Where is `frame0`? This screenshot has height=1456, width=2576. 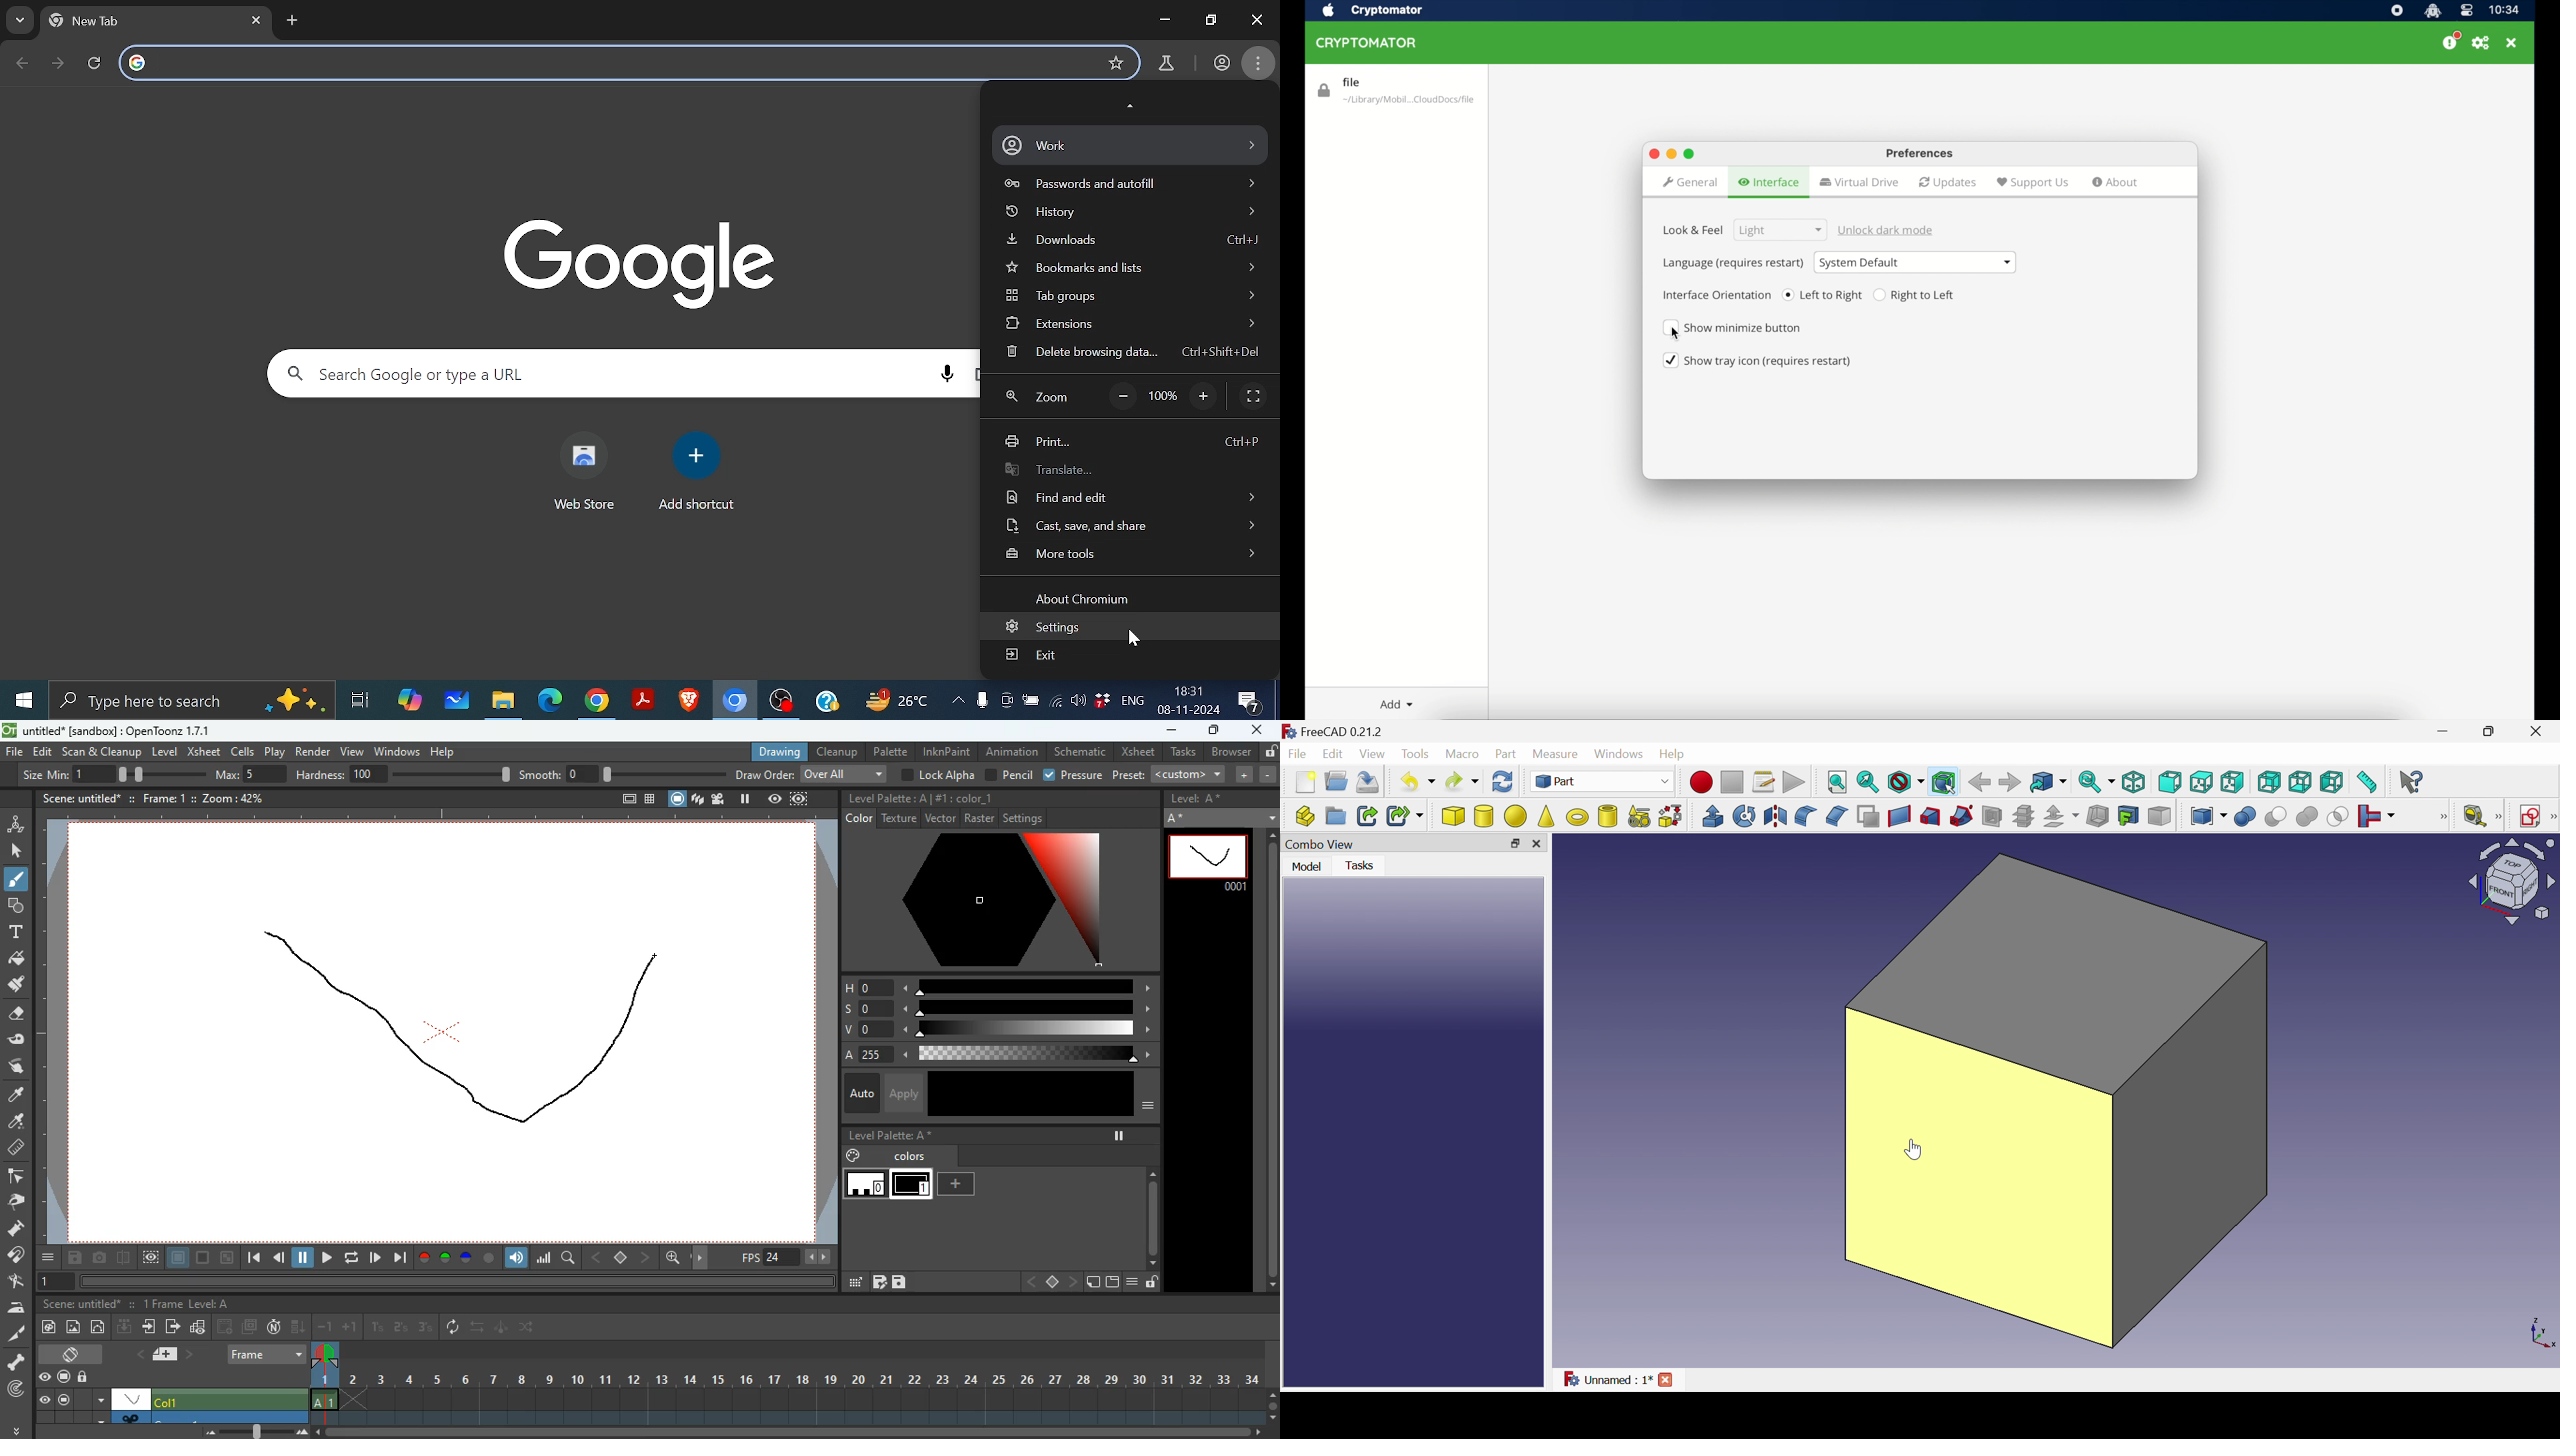 frame0 is located at coordinates (866, 1185).